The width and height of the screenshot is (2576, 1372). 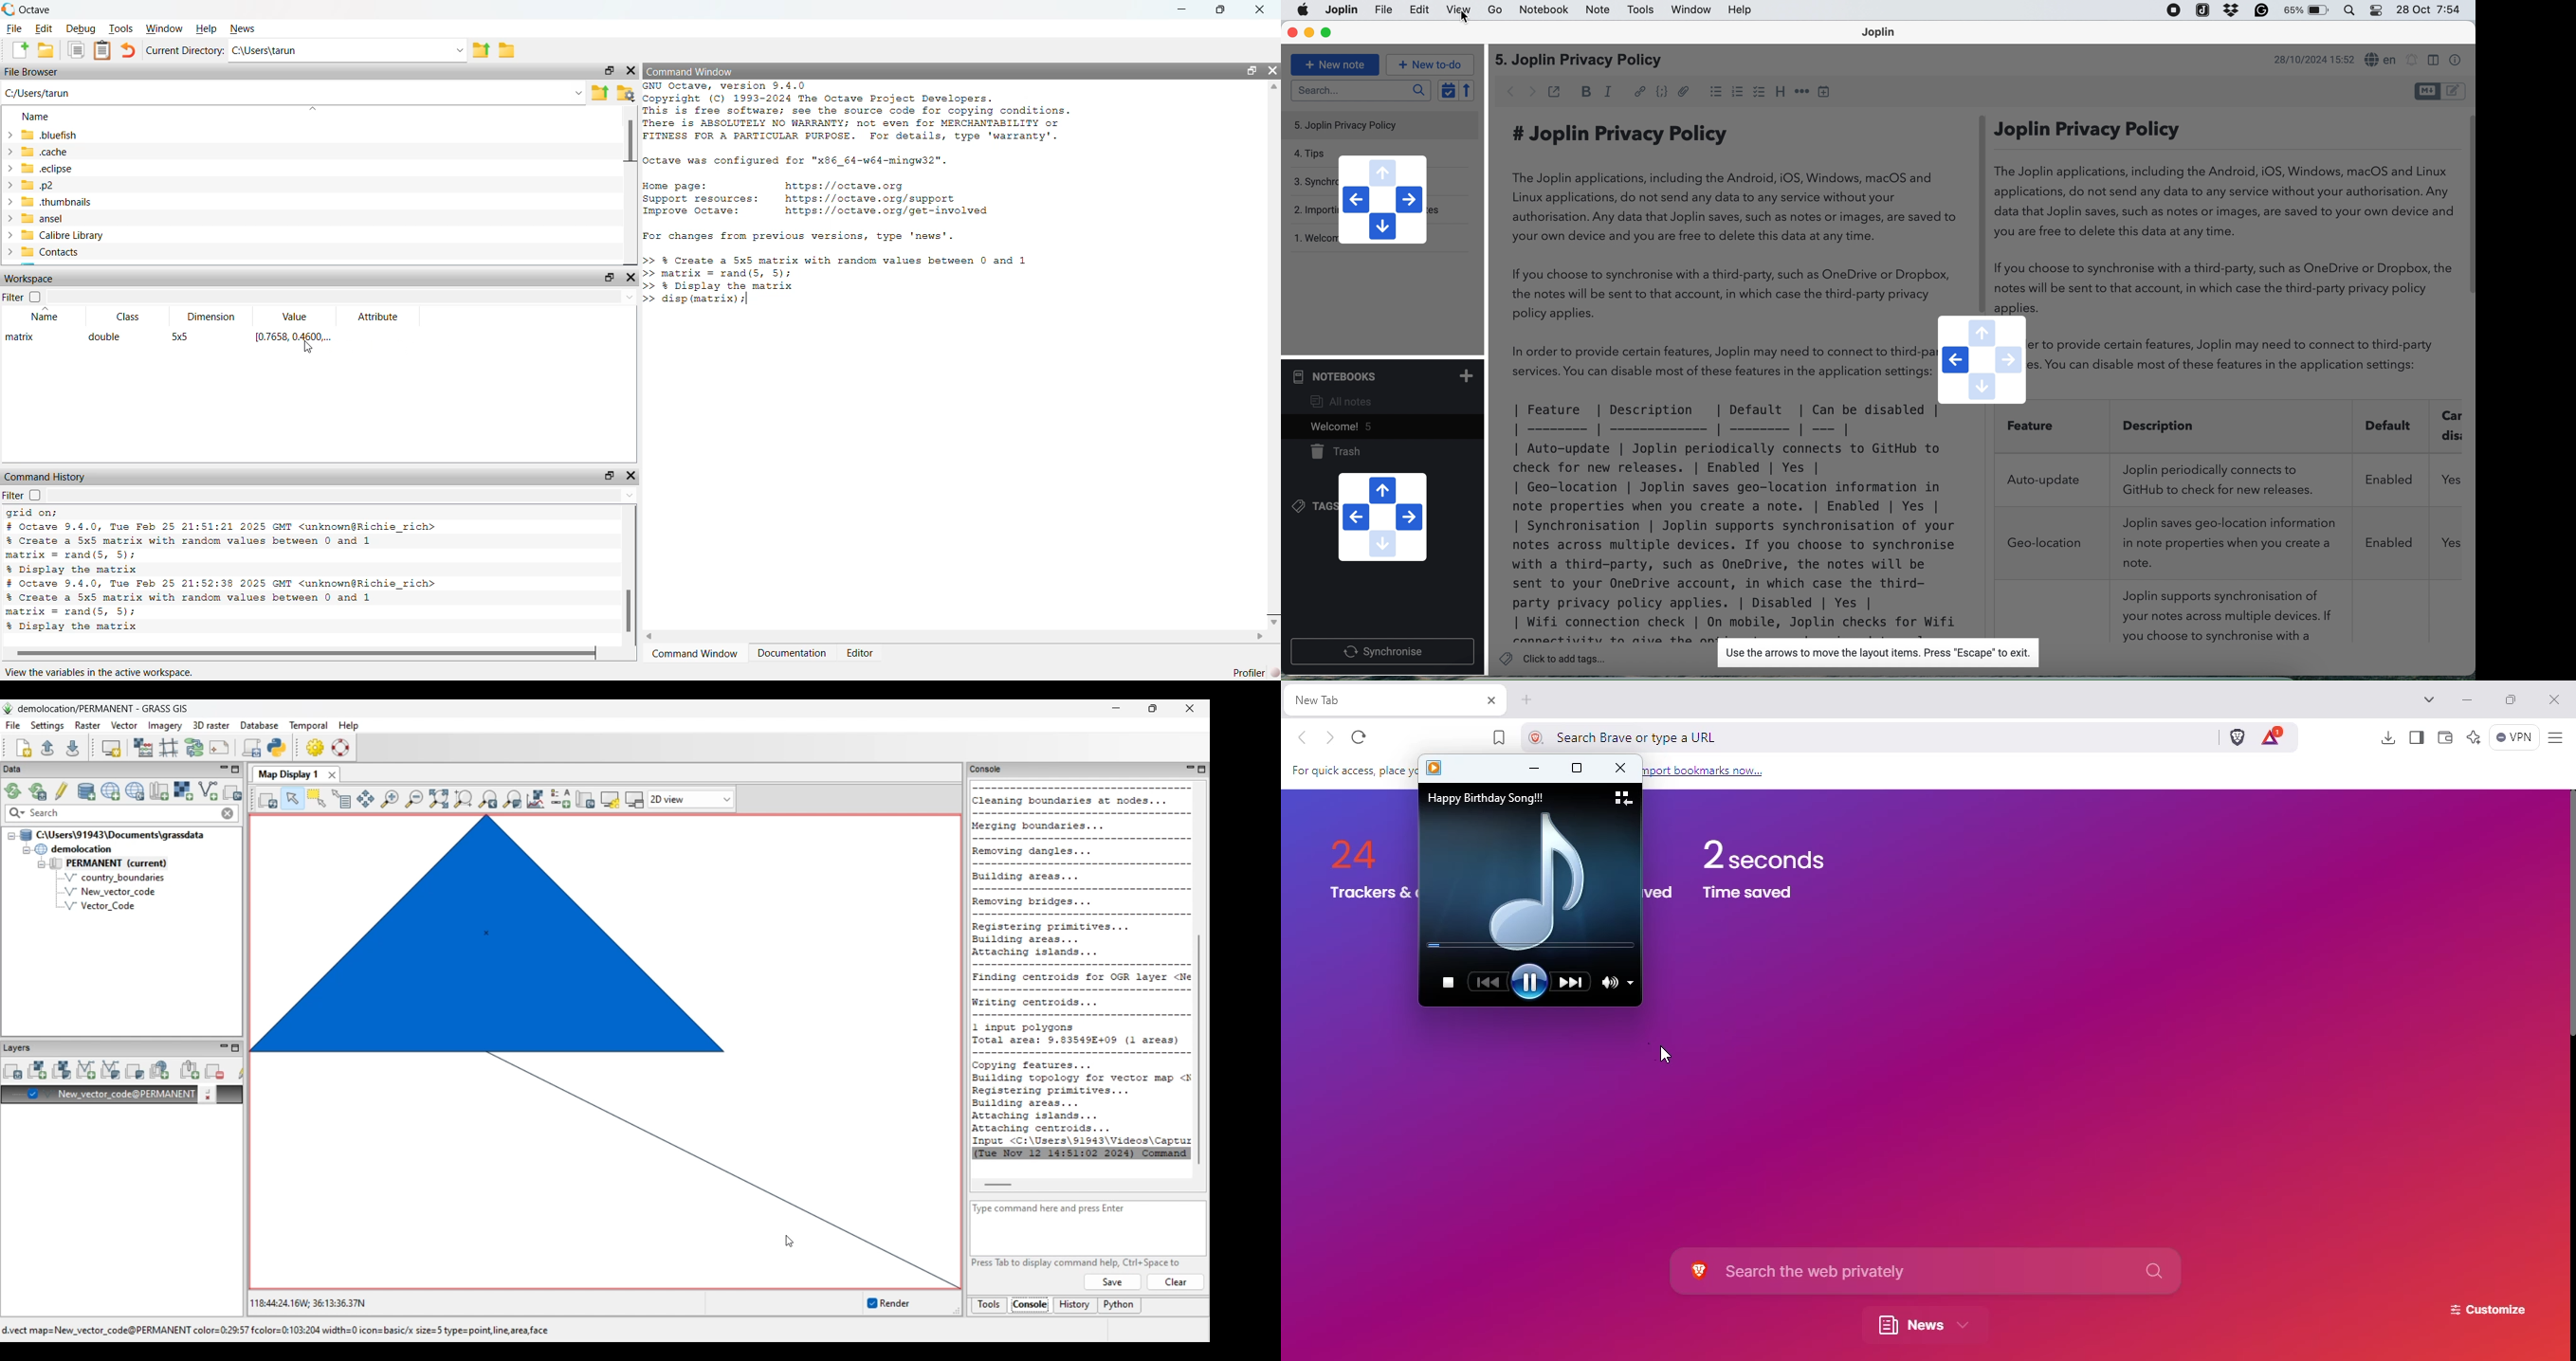 What do you see at coordinates (1547, 10) in the screenshot?
I see `notebook` at bounding box center [1547, 10].